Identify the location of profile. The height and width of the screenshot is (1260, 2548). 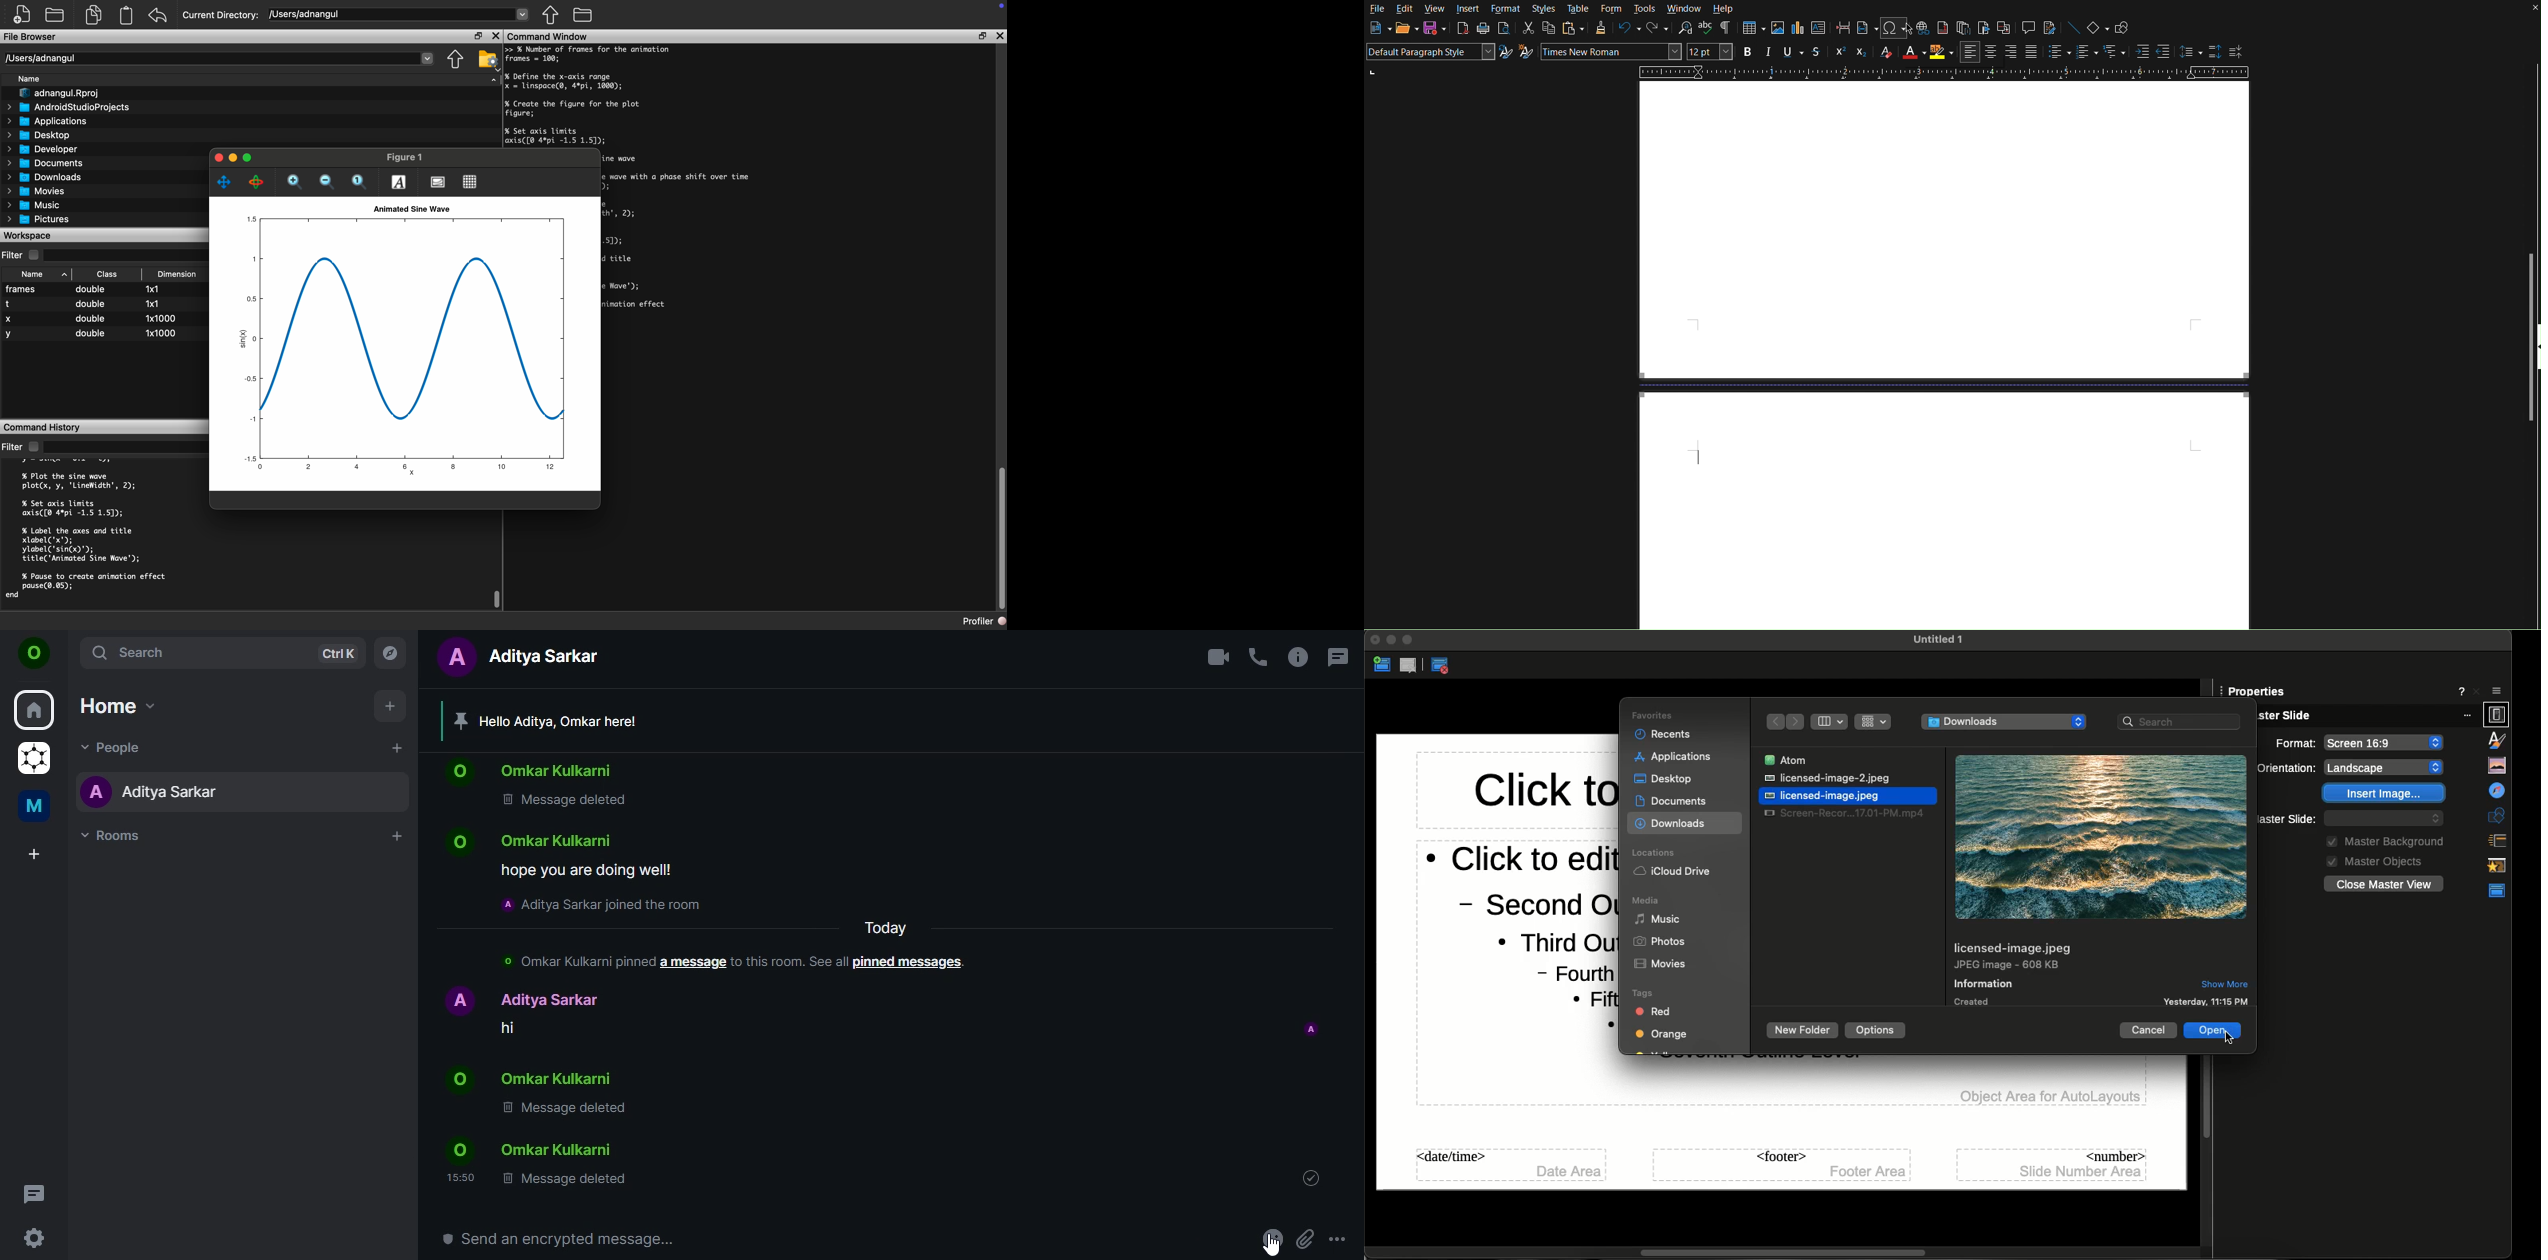
(1311, 1029).